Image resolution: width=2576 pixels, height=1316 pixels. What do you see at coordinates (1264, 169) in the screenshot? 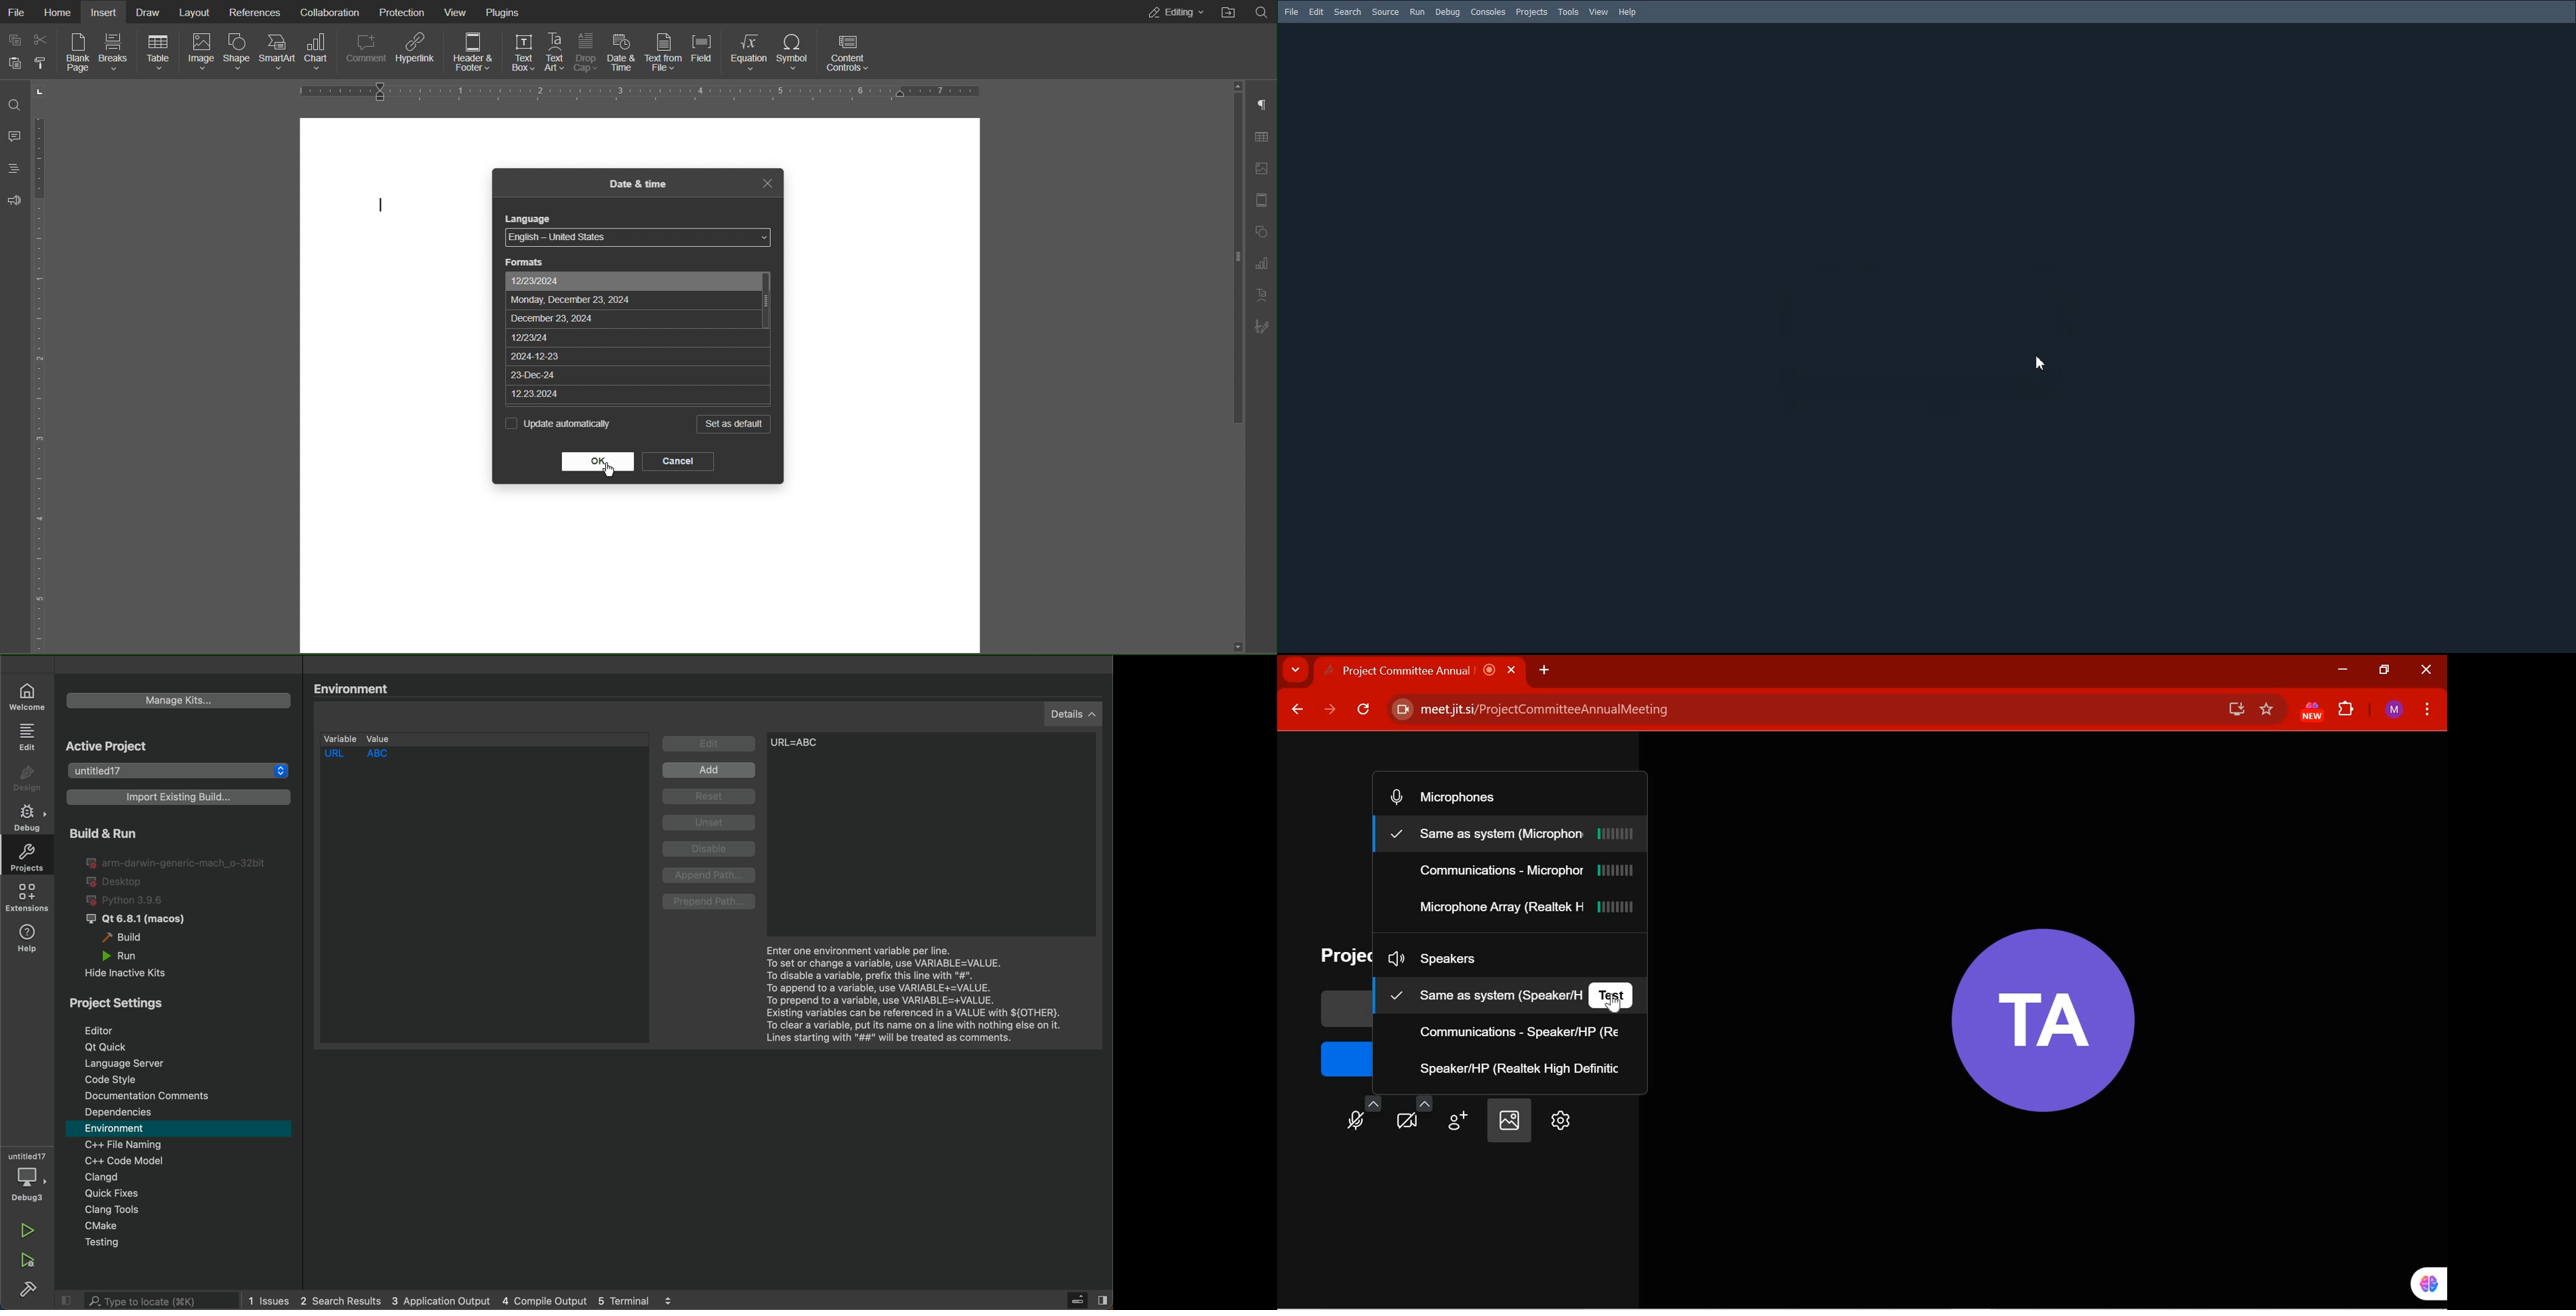
I see `Image Settings` at bounding box center [1264, 169].